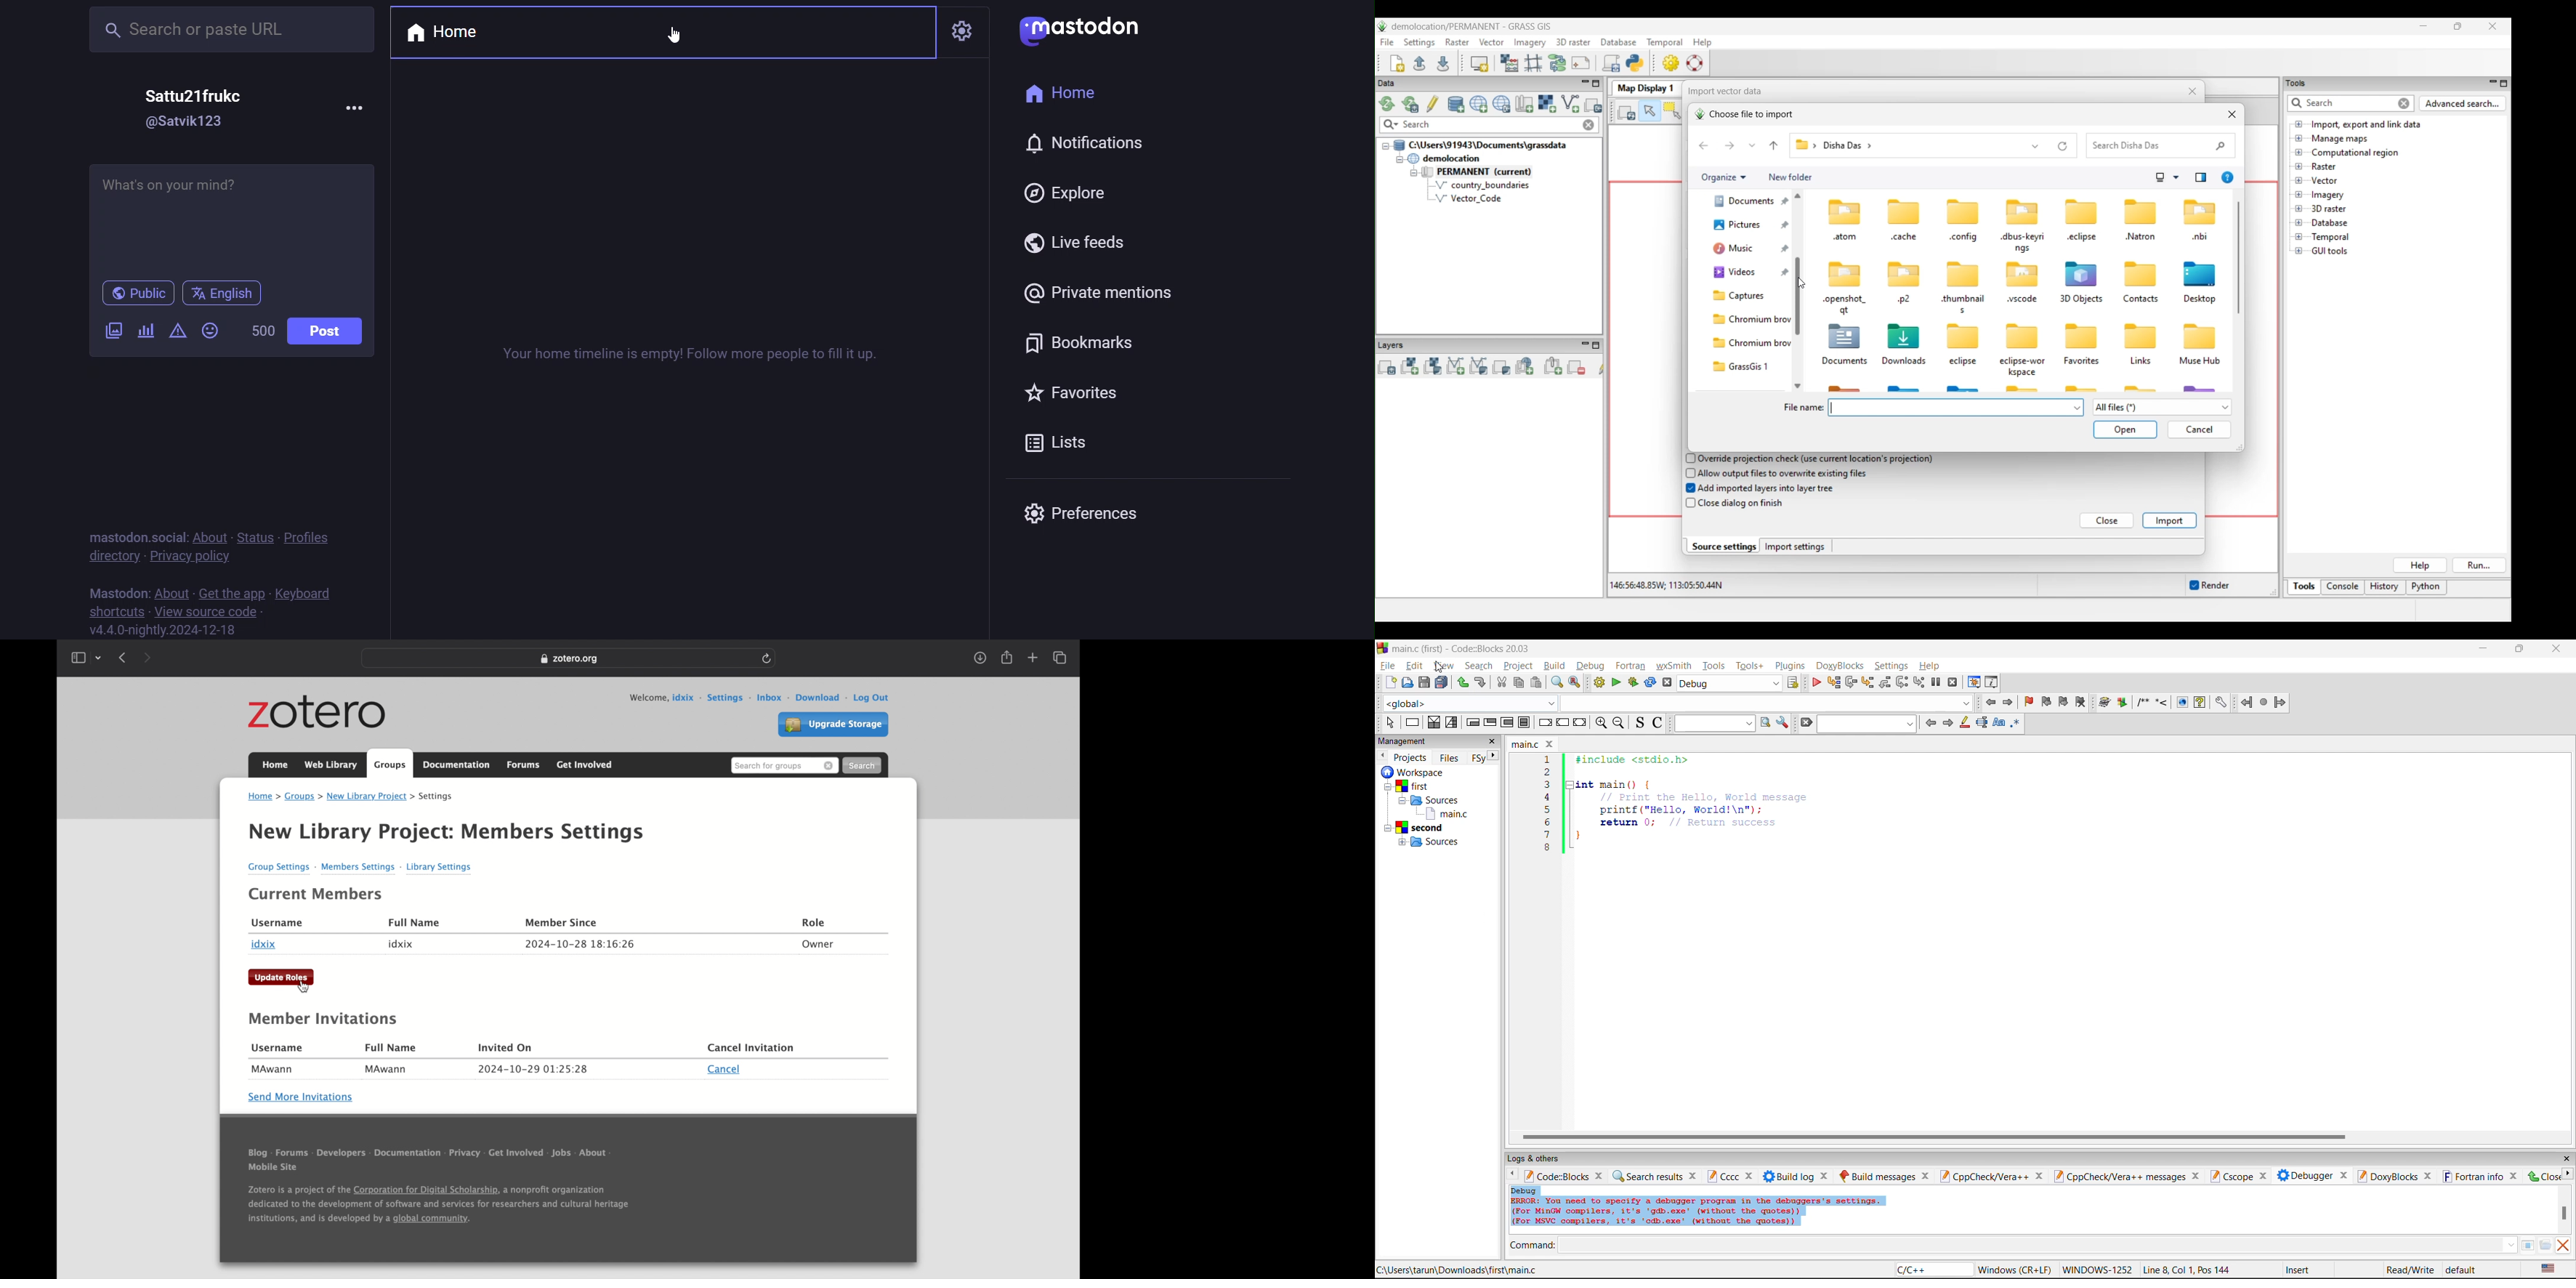  Describe the element at coordinates (387, 1069) in the screenshot. I see `MAwann` at that location.